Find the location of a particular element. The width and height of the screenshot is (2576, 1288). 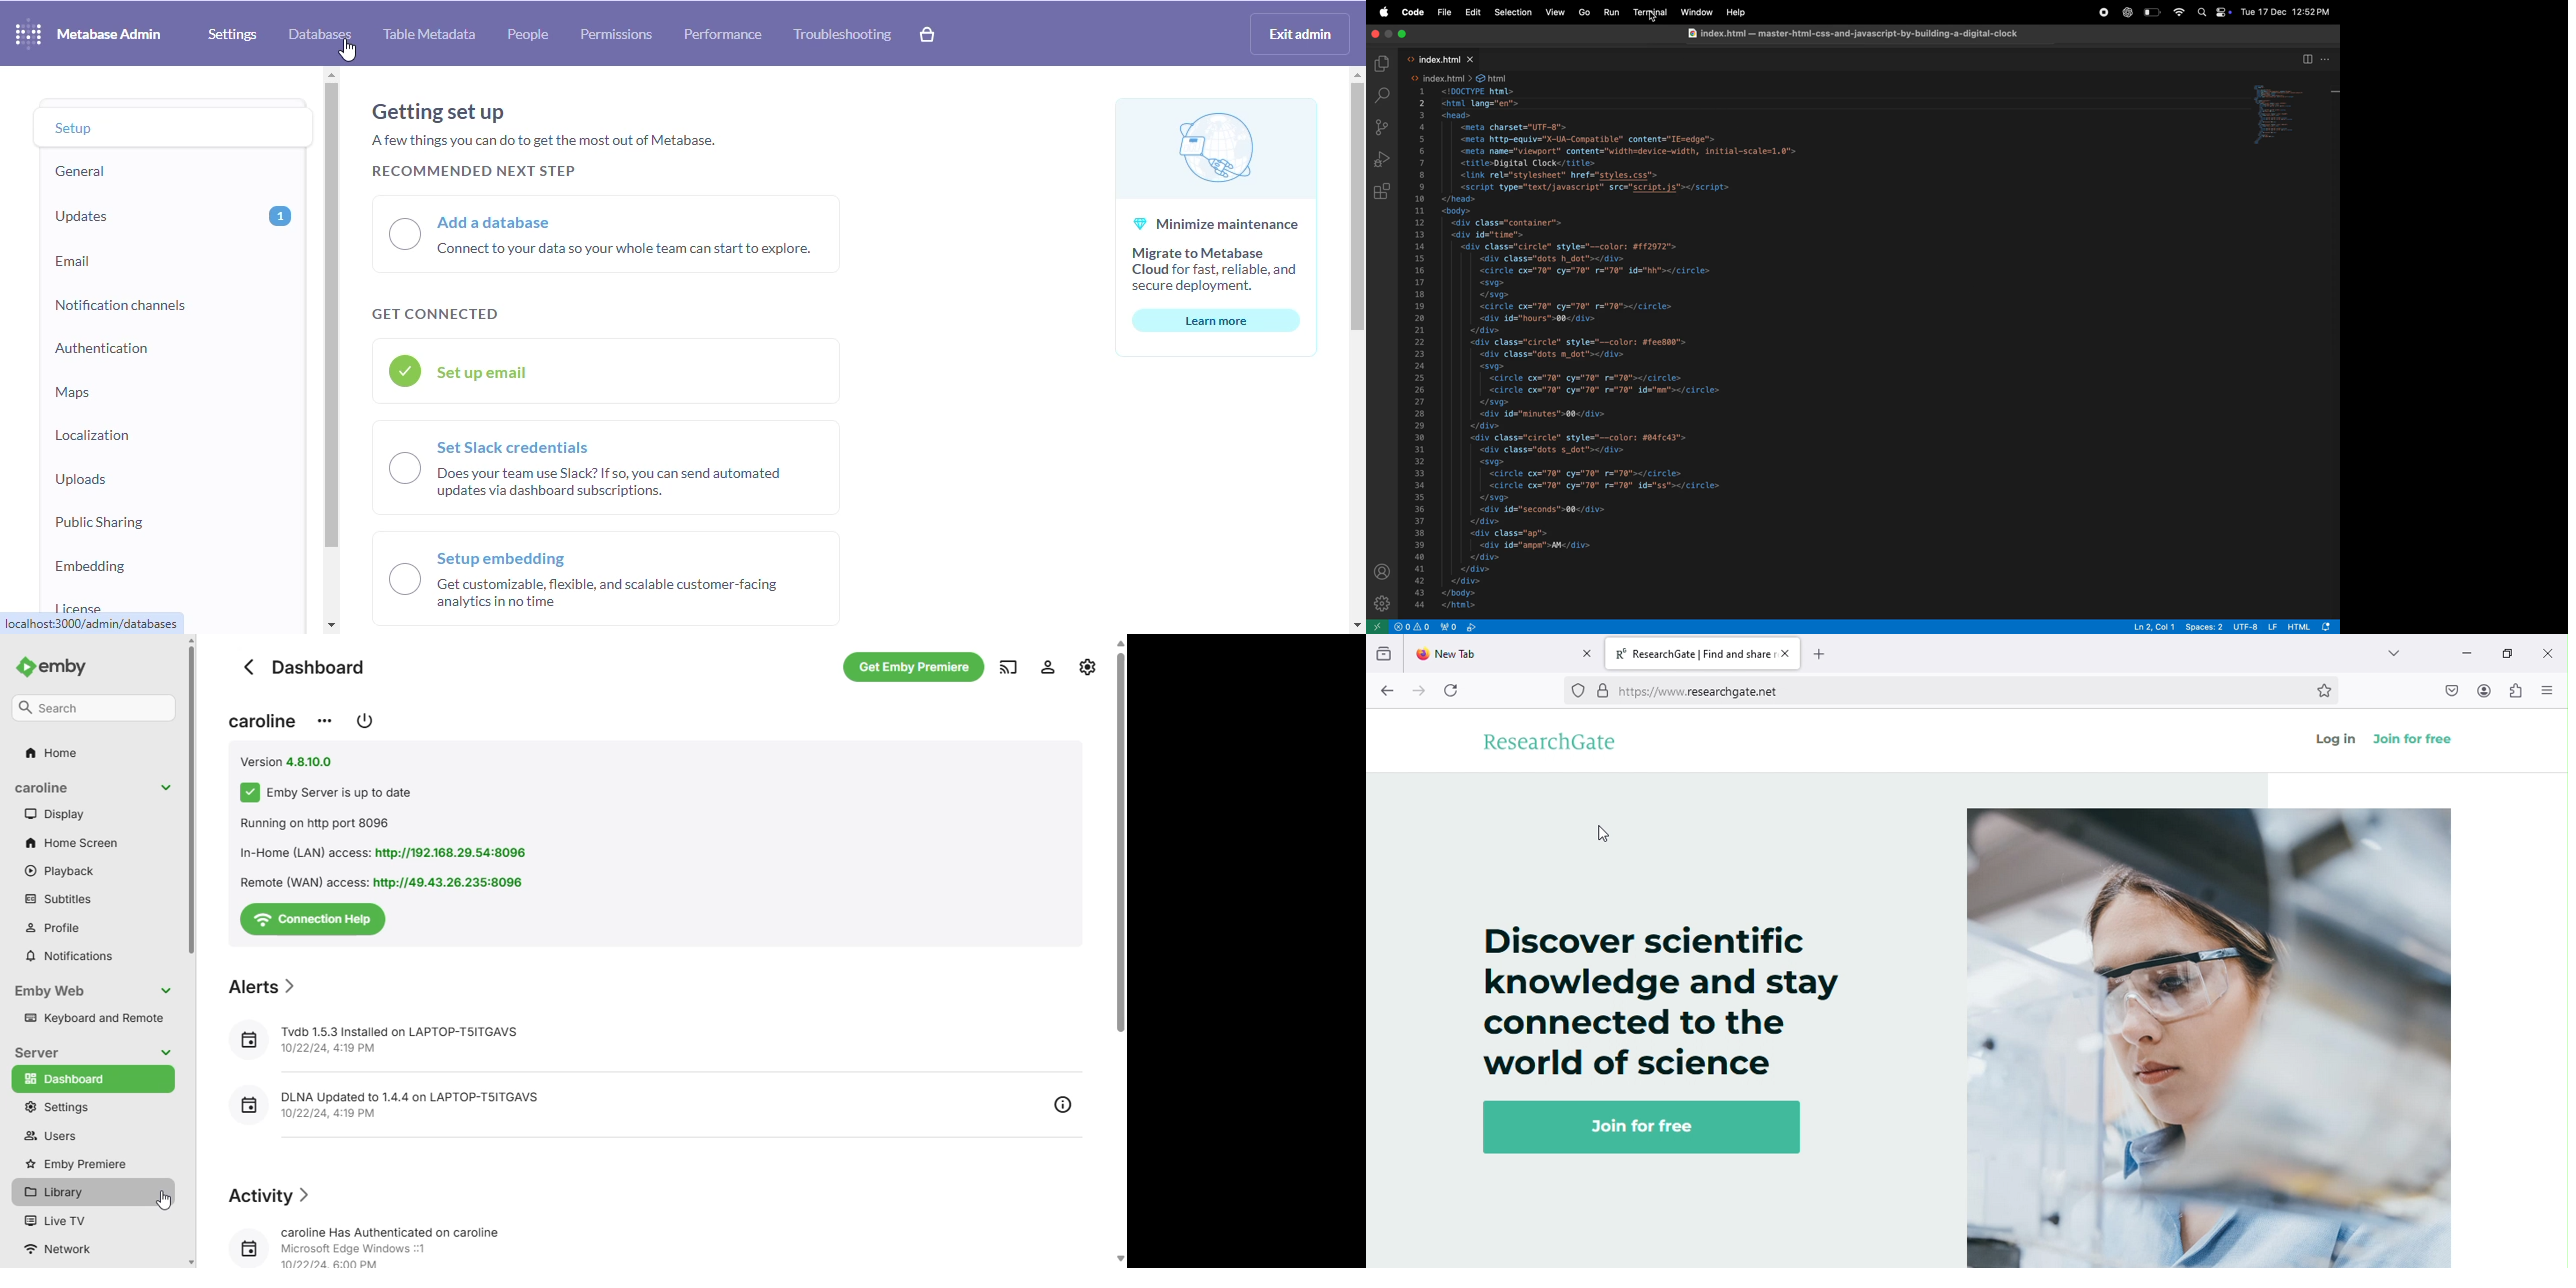

network is located at coordinates (65, 1250).